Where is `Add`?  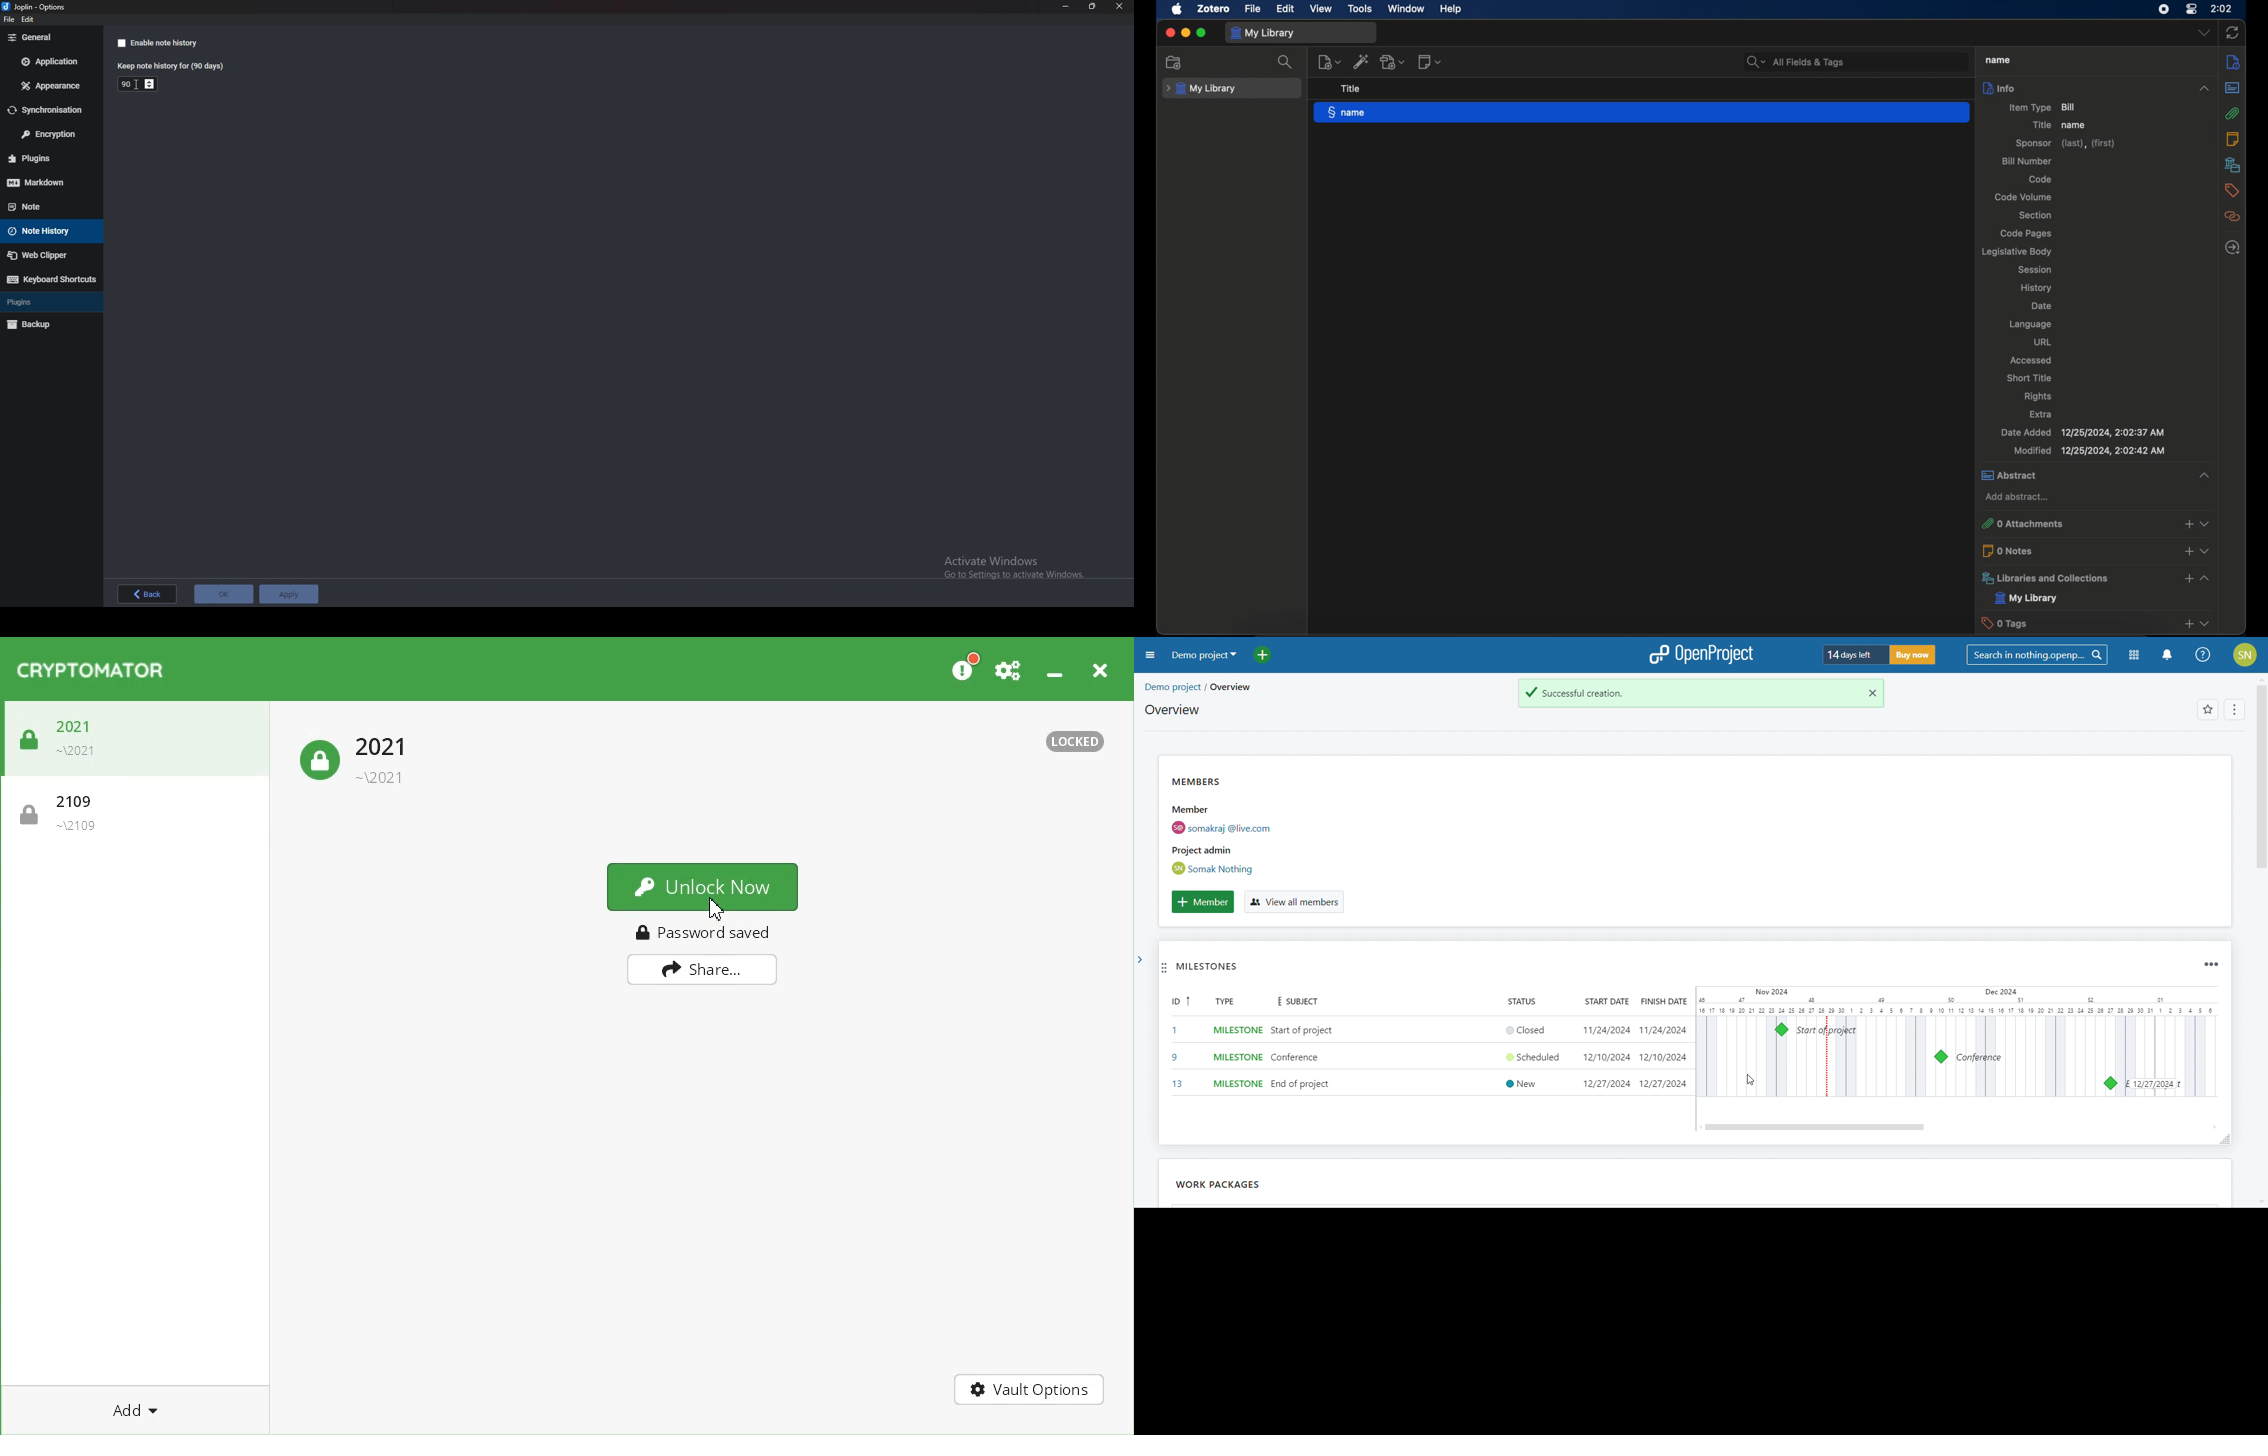 Add is located at coordinates (135, 1410).